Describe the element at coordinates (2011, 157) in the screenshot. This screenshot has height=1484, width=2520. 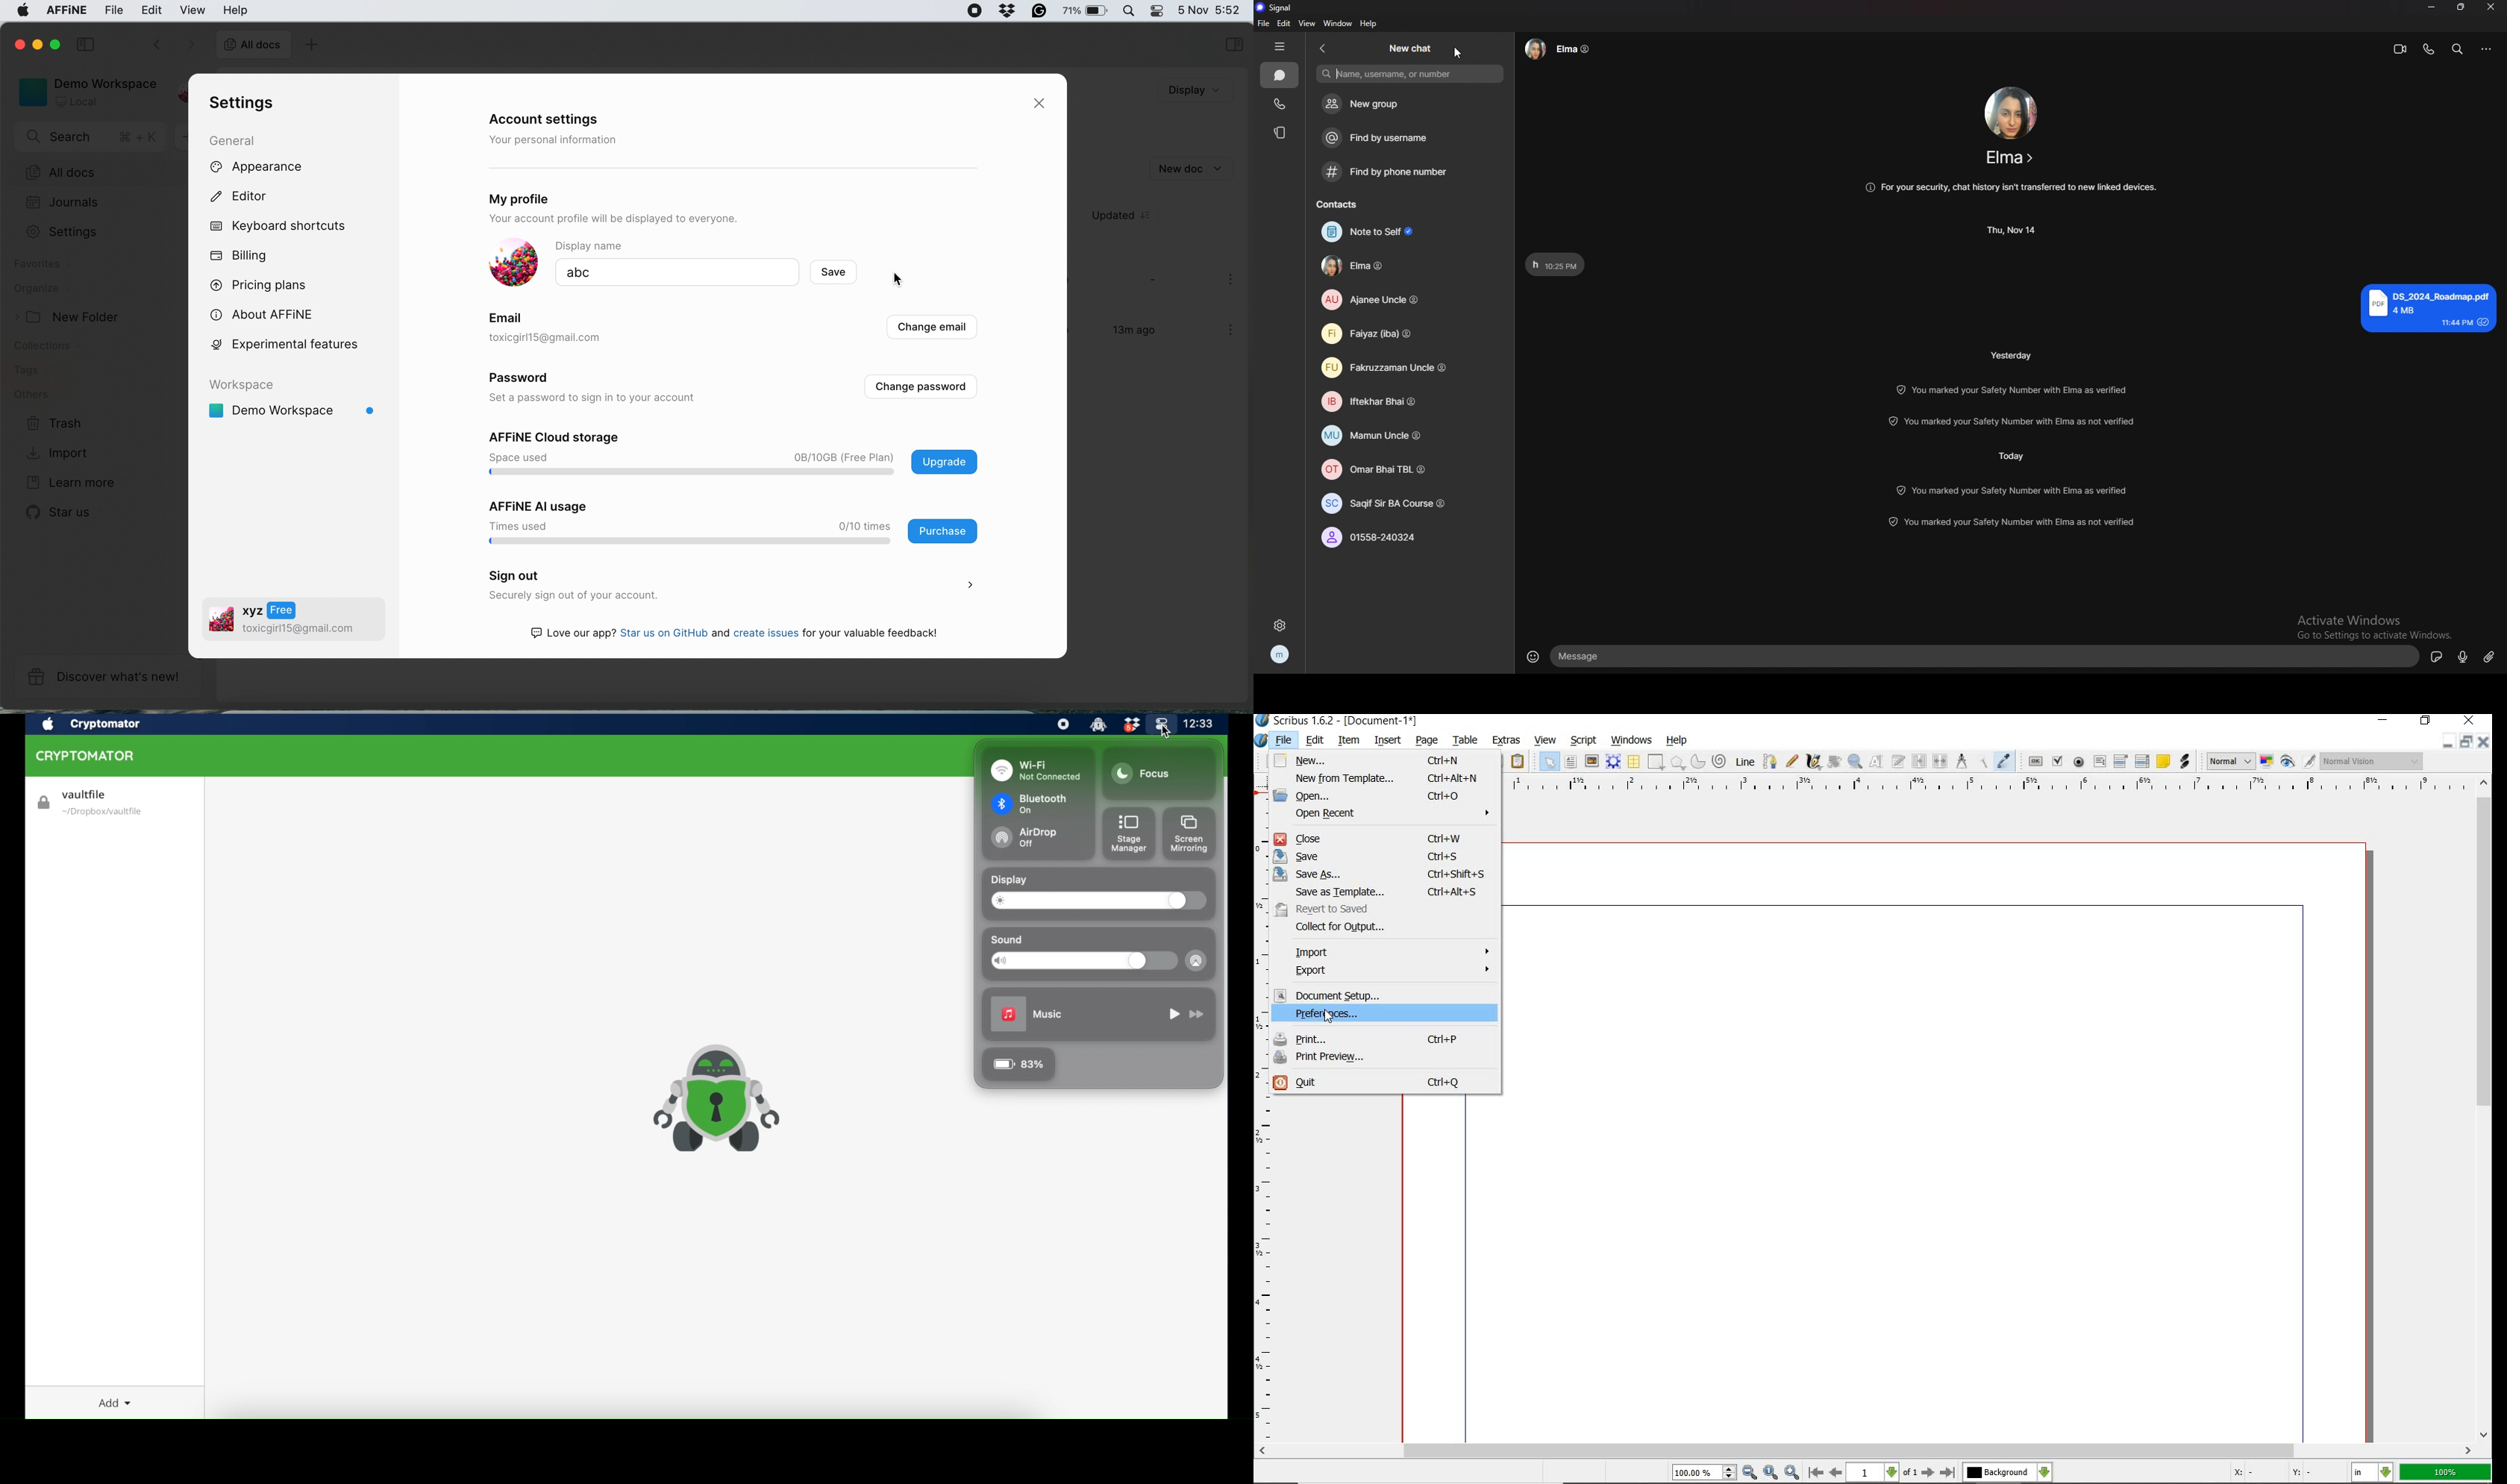
I see `contact info` at that location.